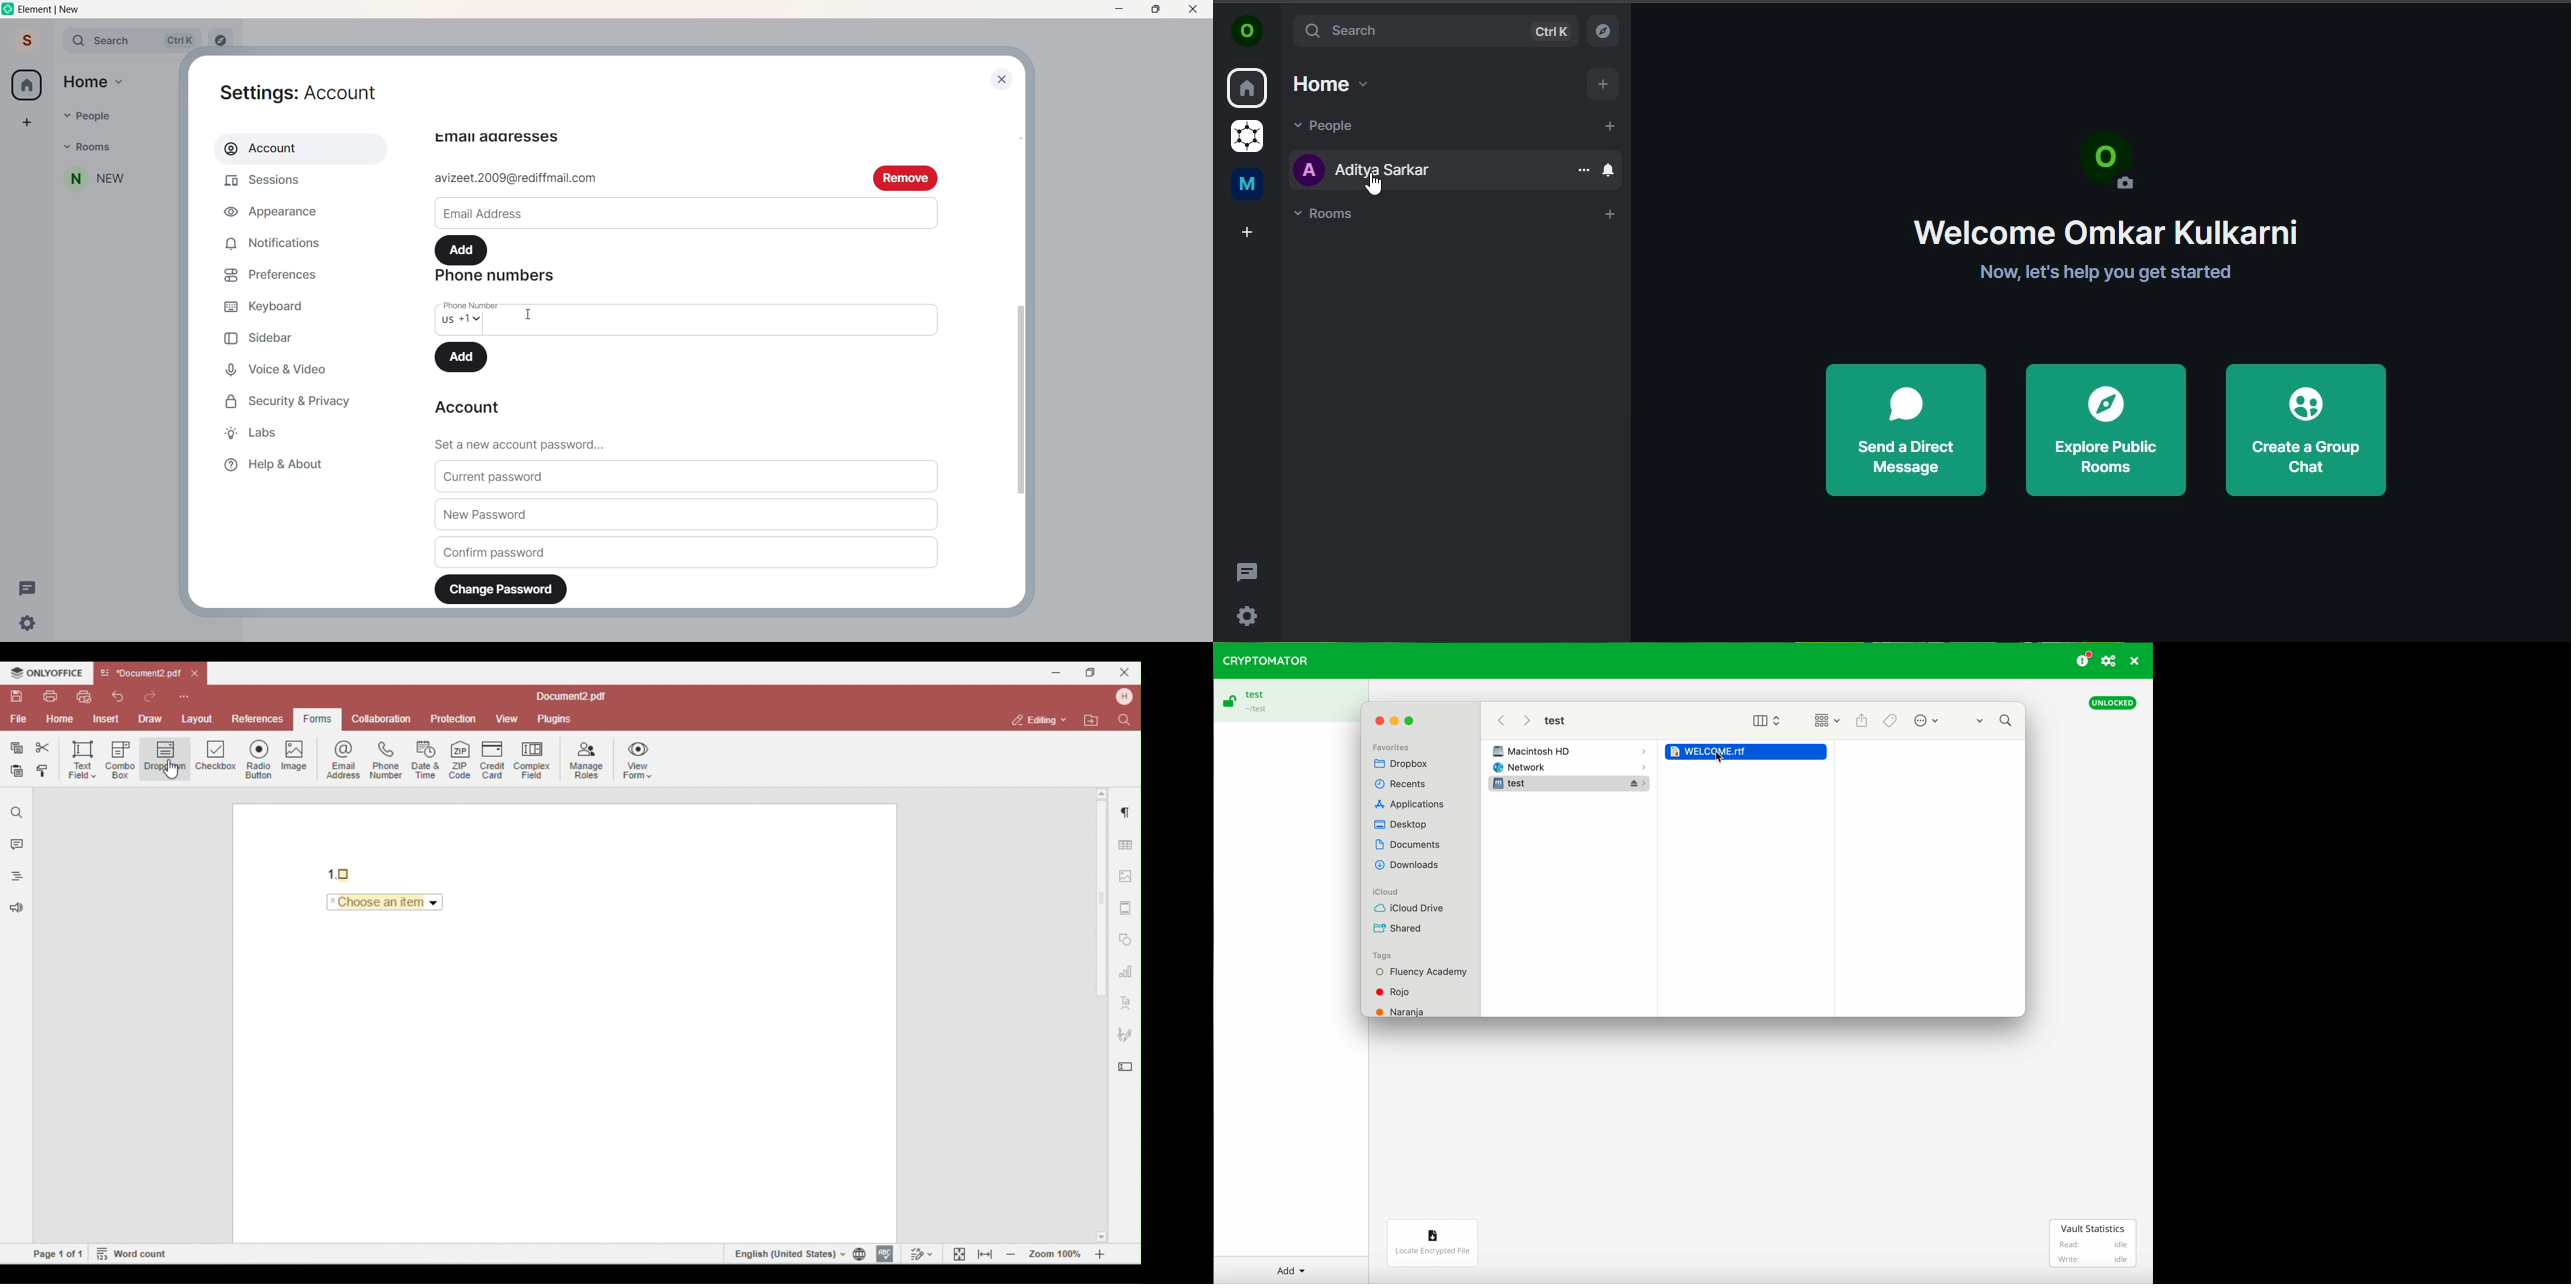 The image size is (2576, 1288). Describe the element at coordinates (29, 624) in the screenshot. I see `Quick Setting` at that location.